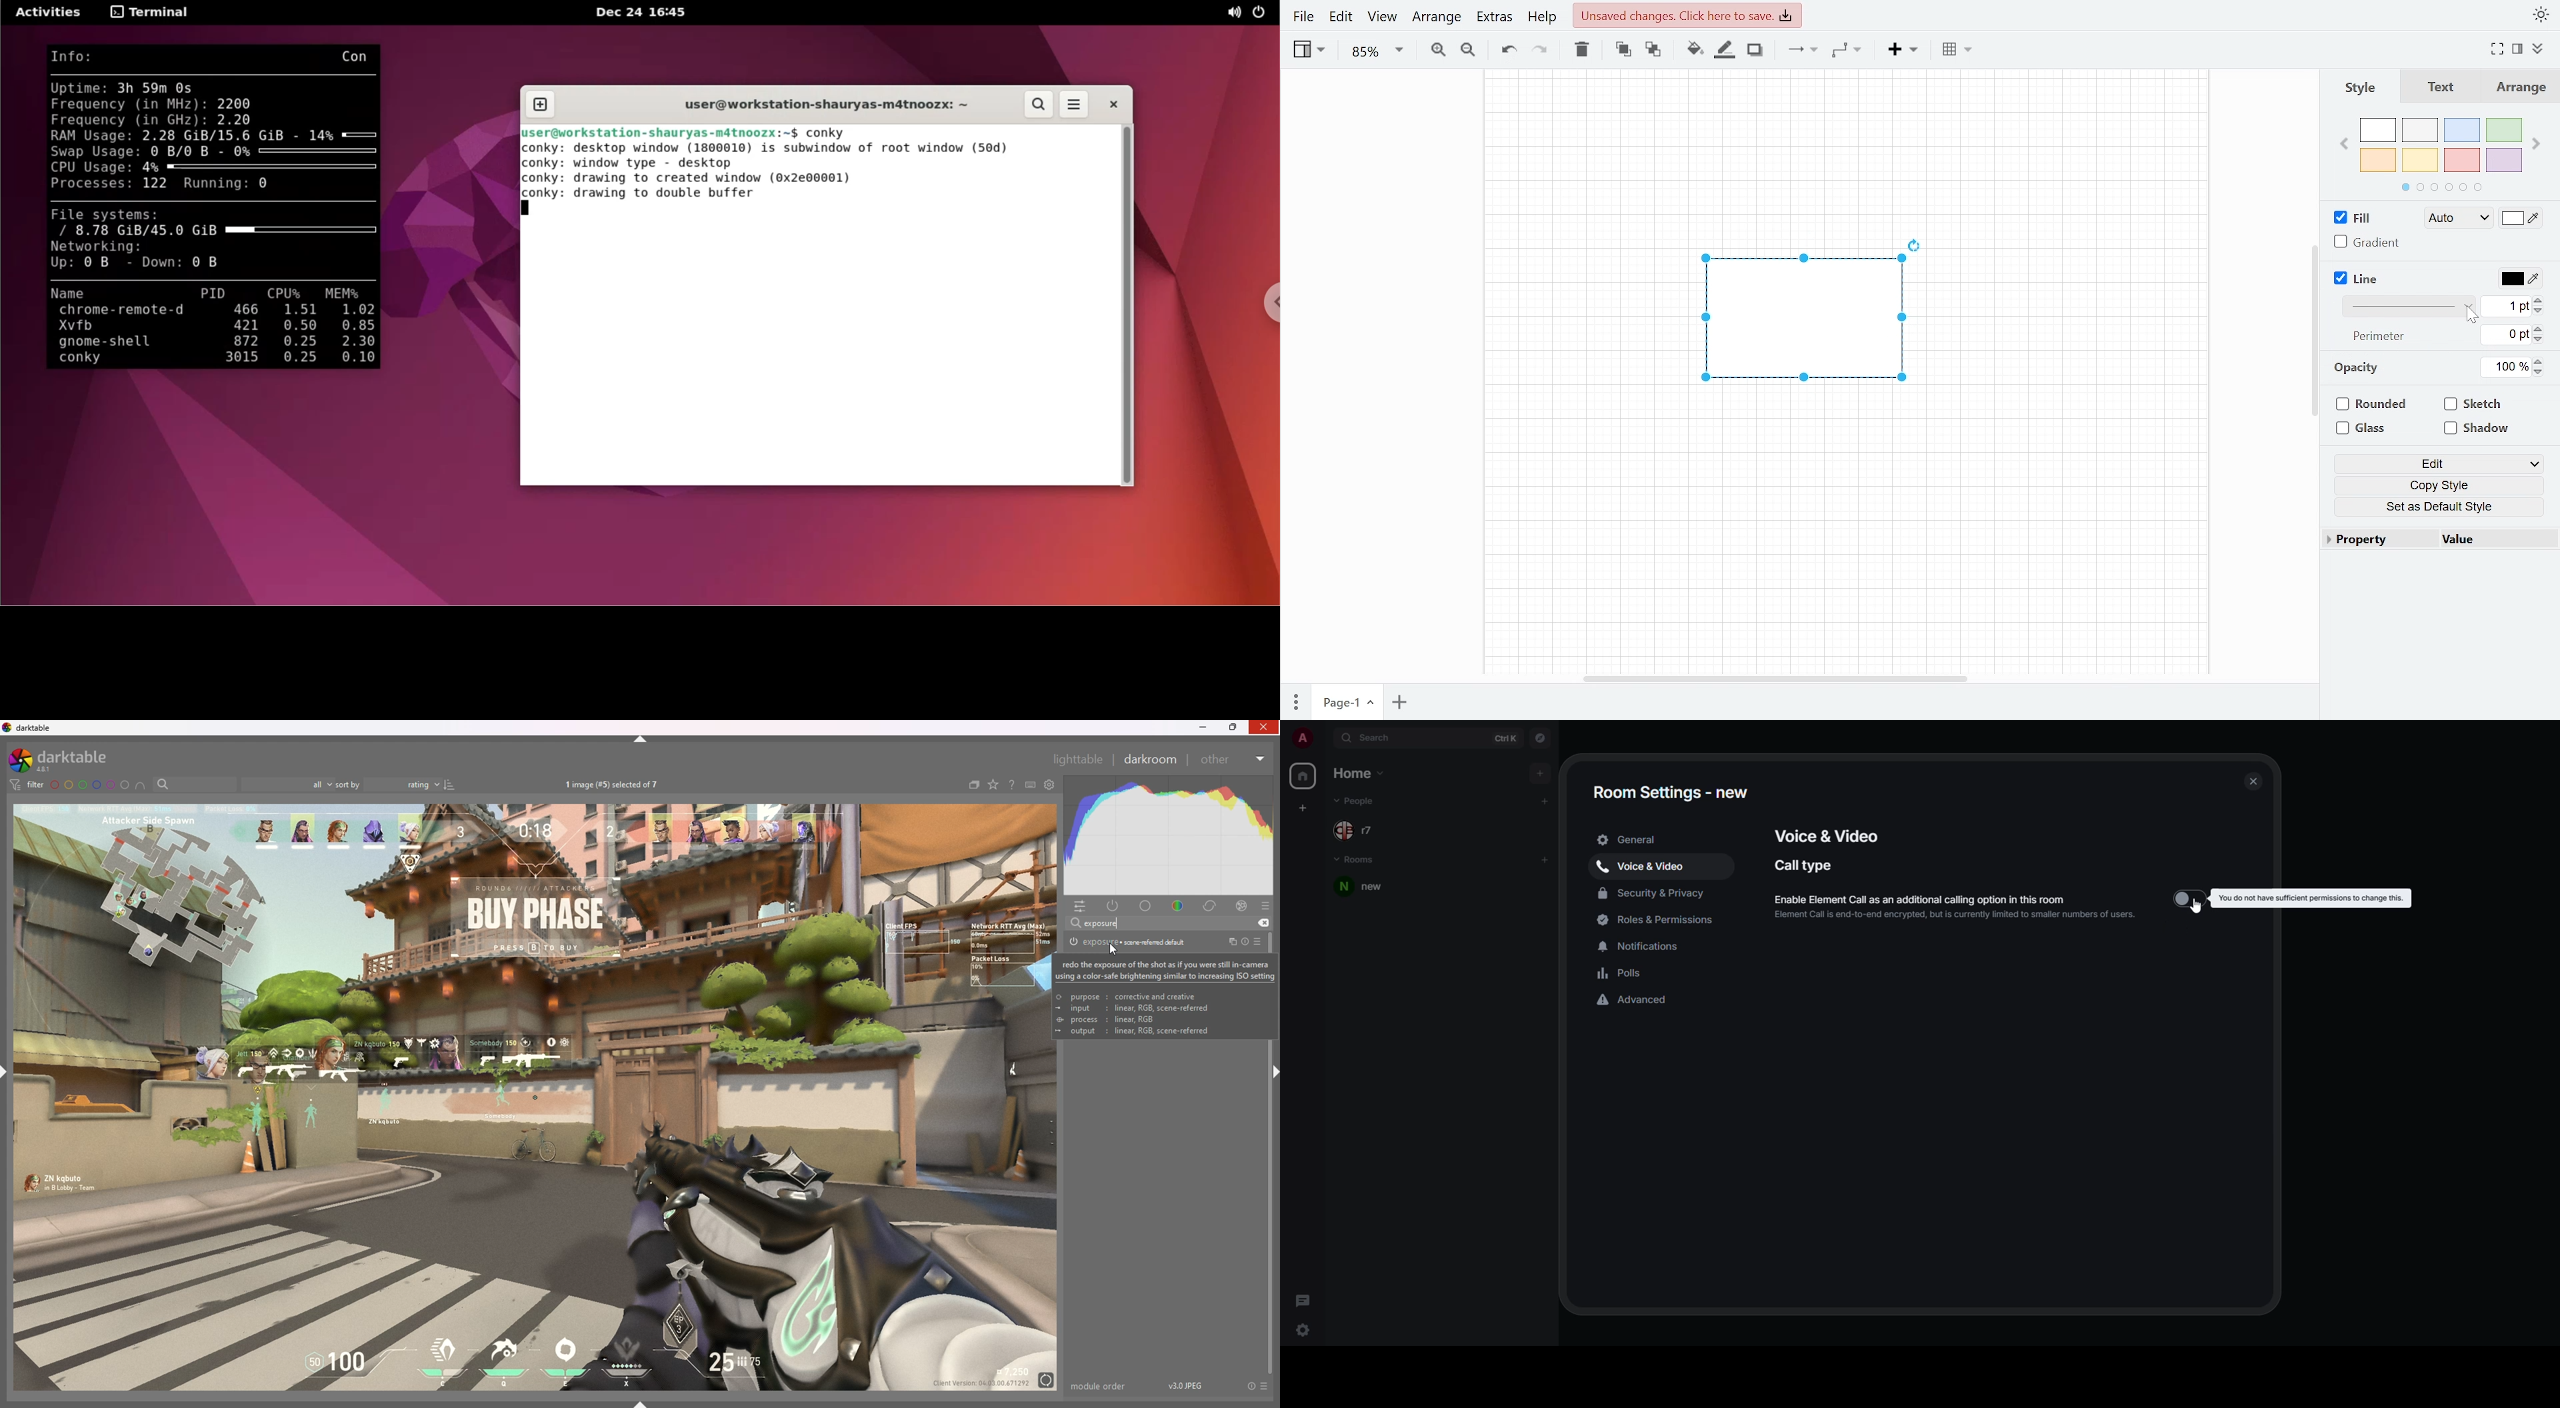 This screenshot has height=1428, width=2576. I want to click on module order, so click(1099, 1386).